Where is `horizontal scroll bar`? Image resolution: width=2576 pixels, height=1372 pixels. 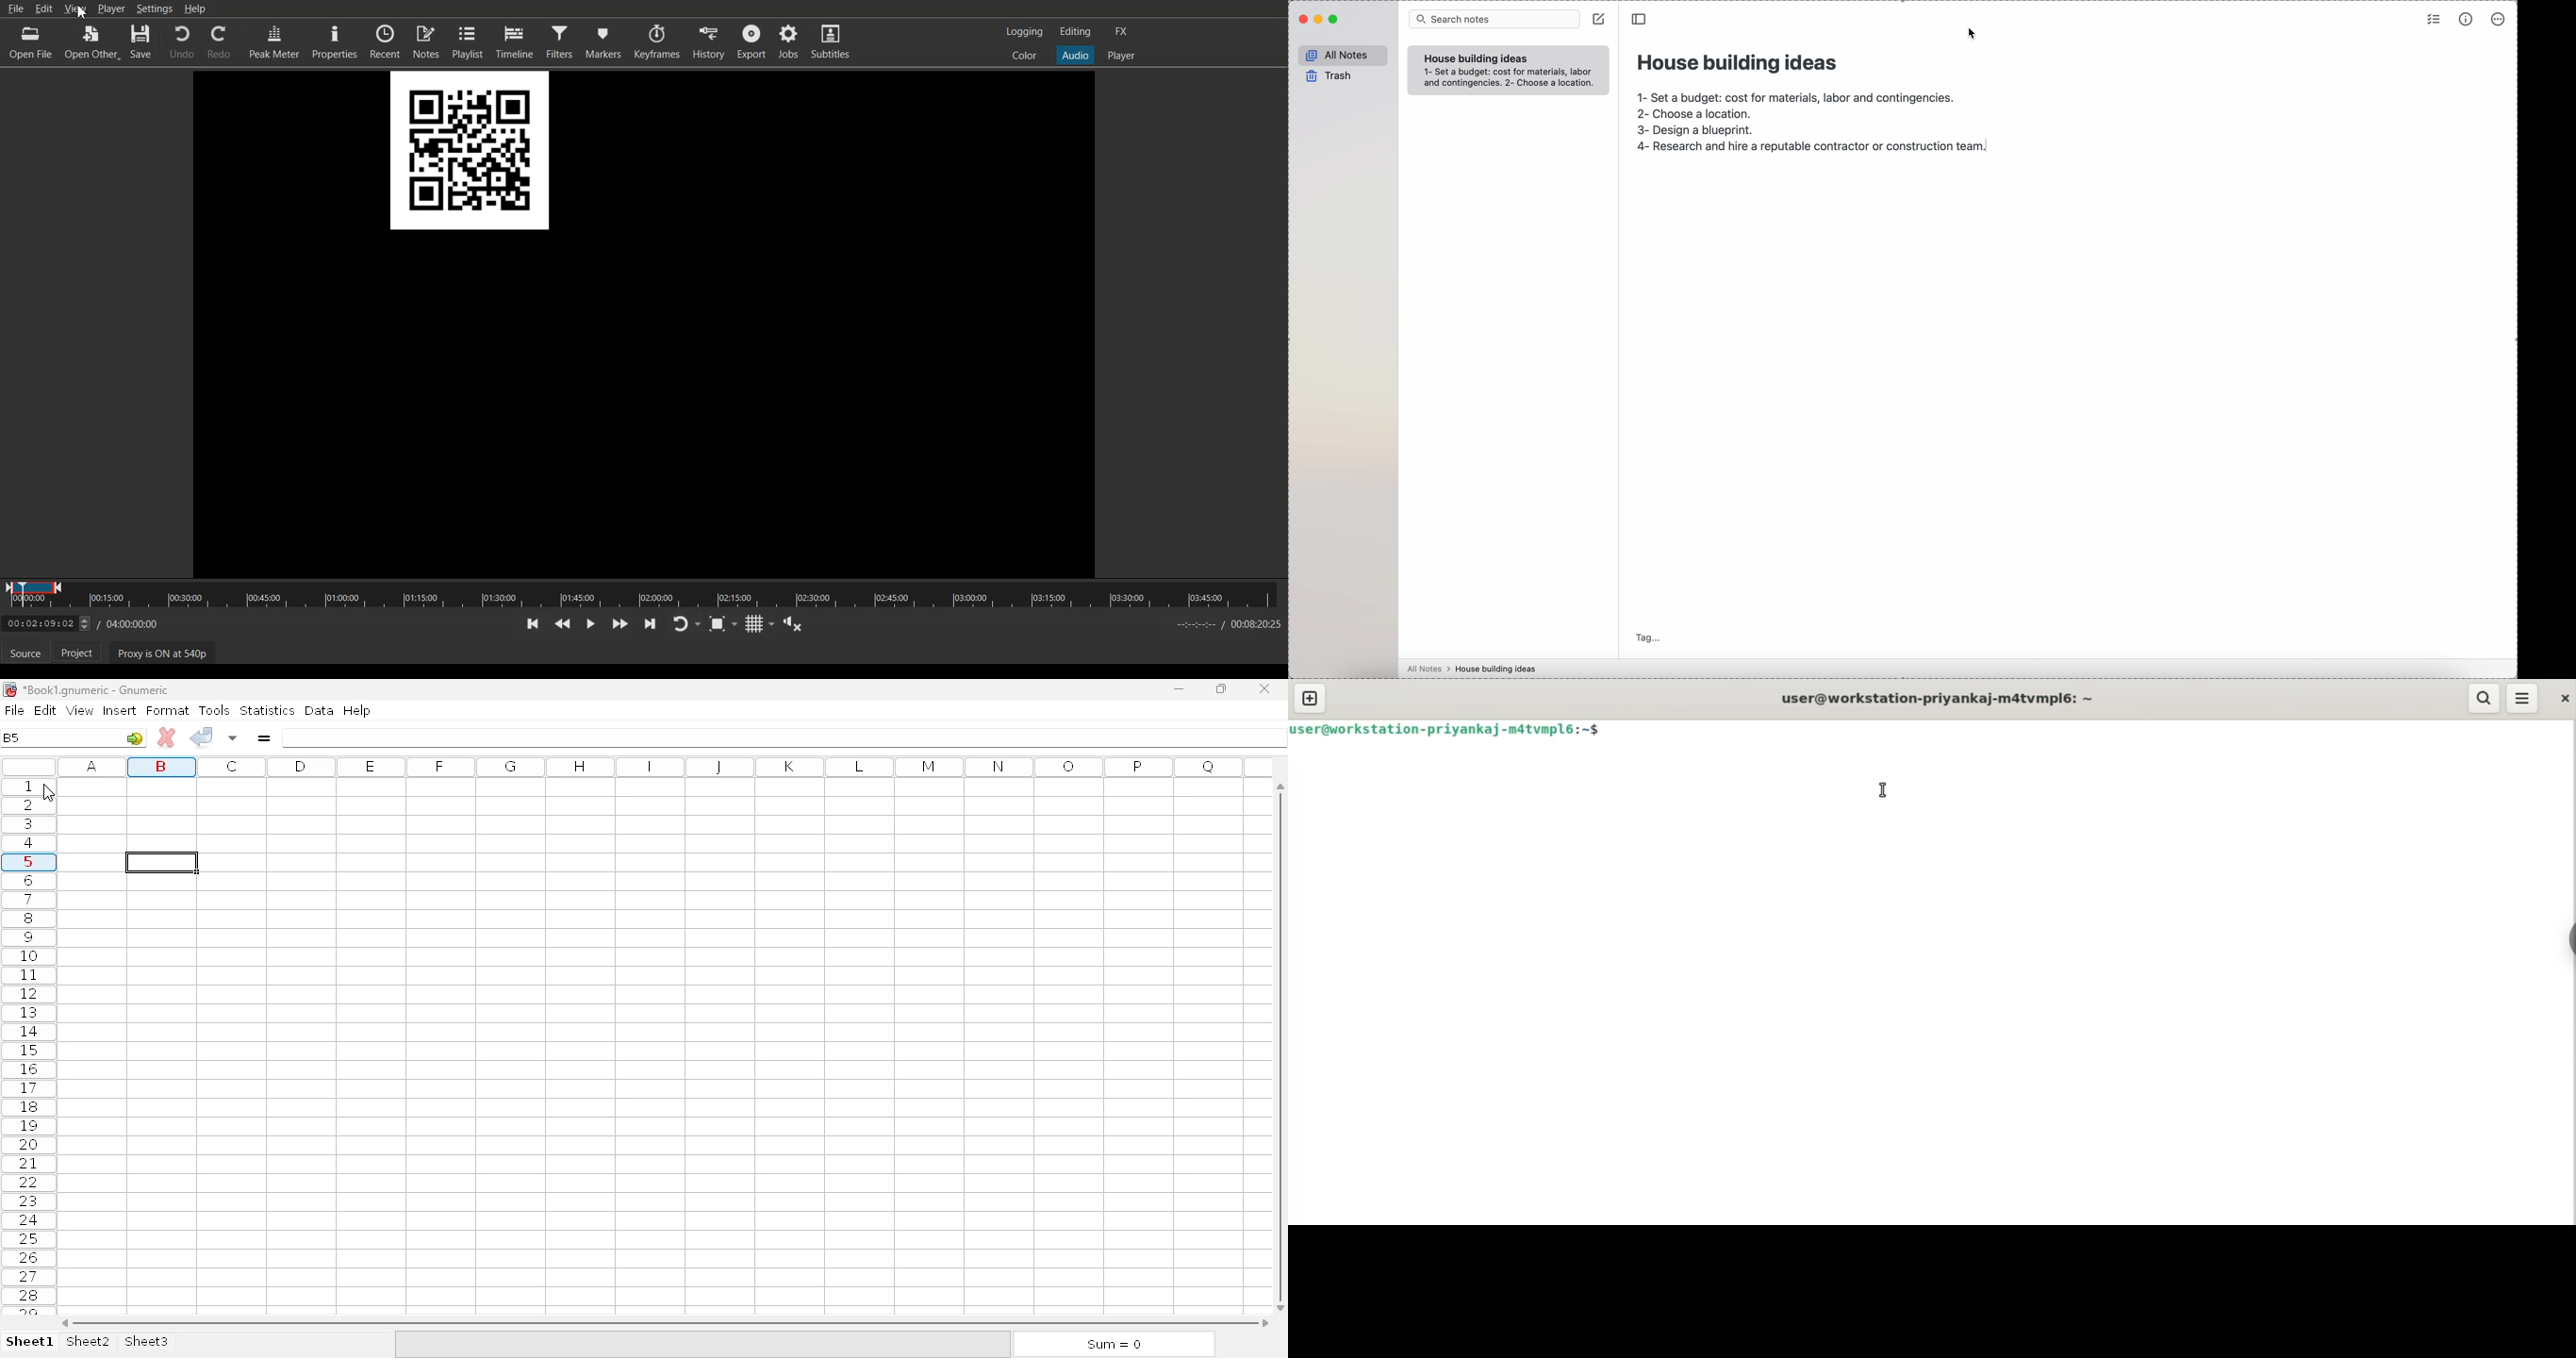 horizontal scroll bar is located at coordinates (665, 1323).